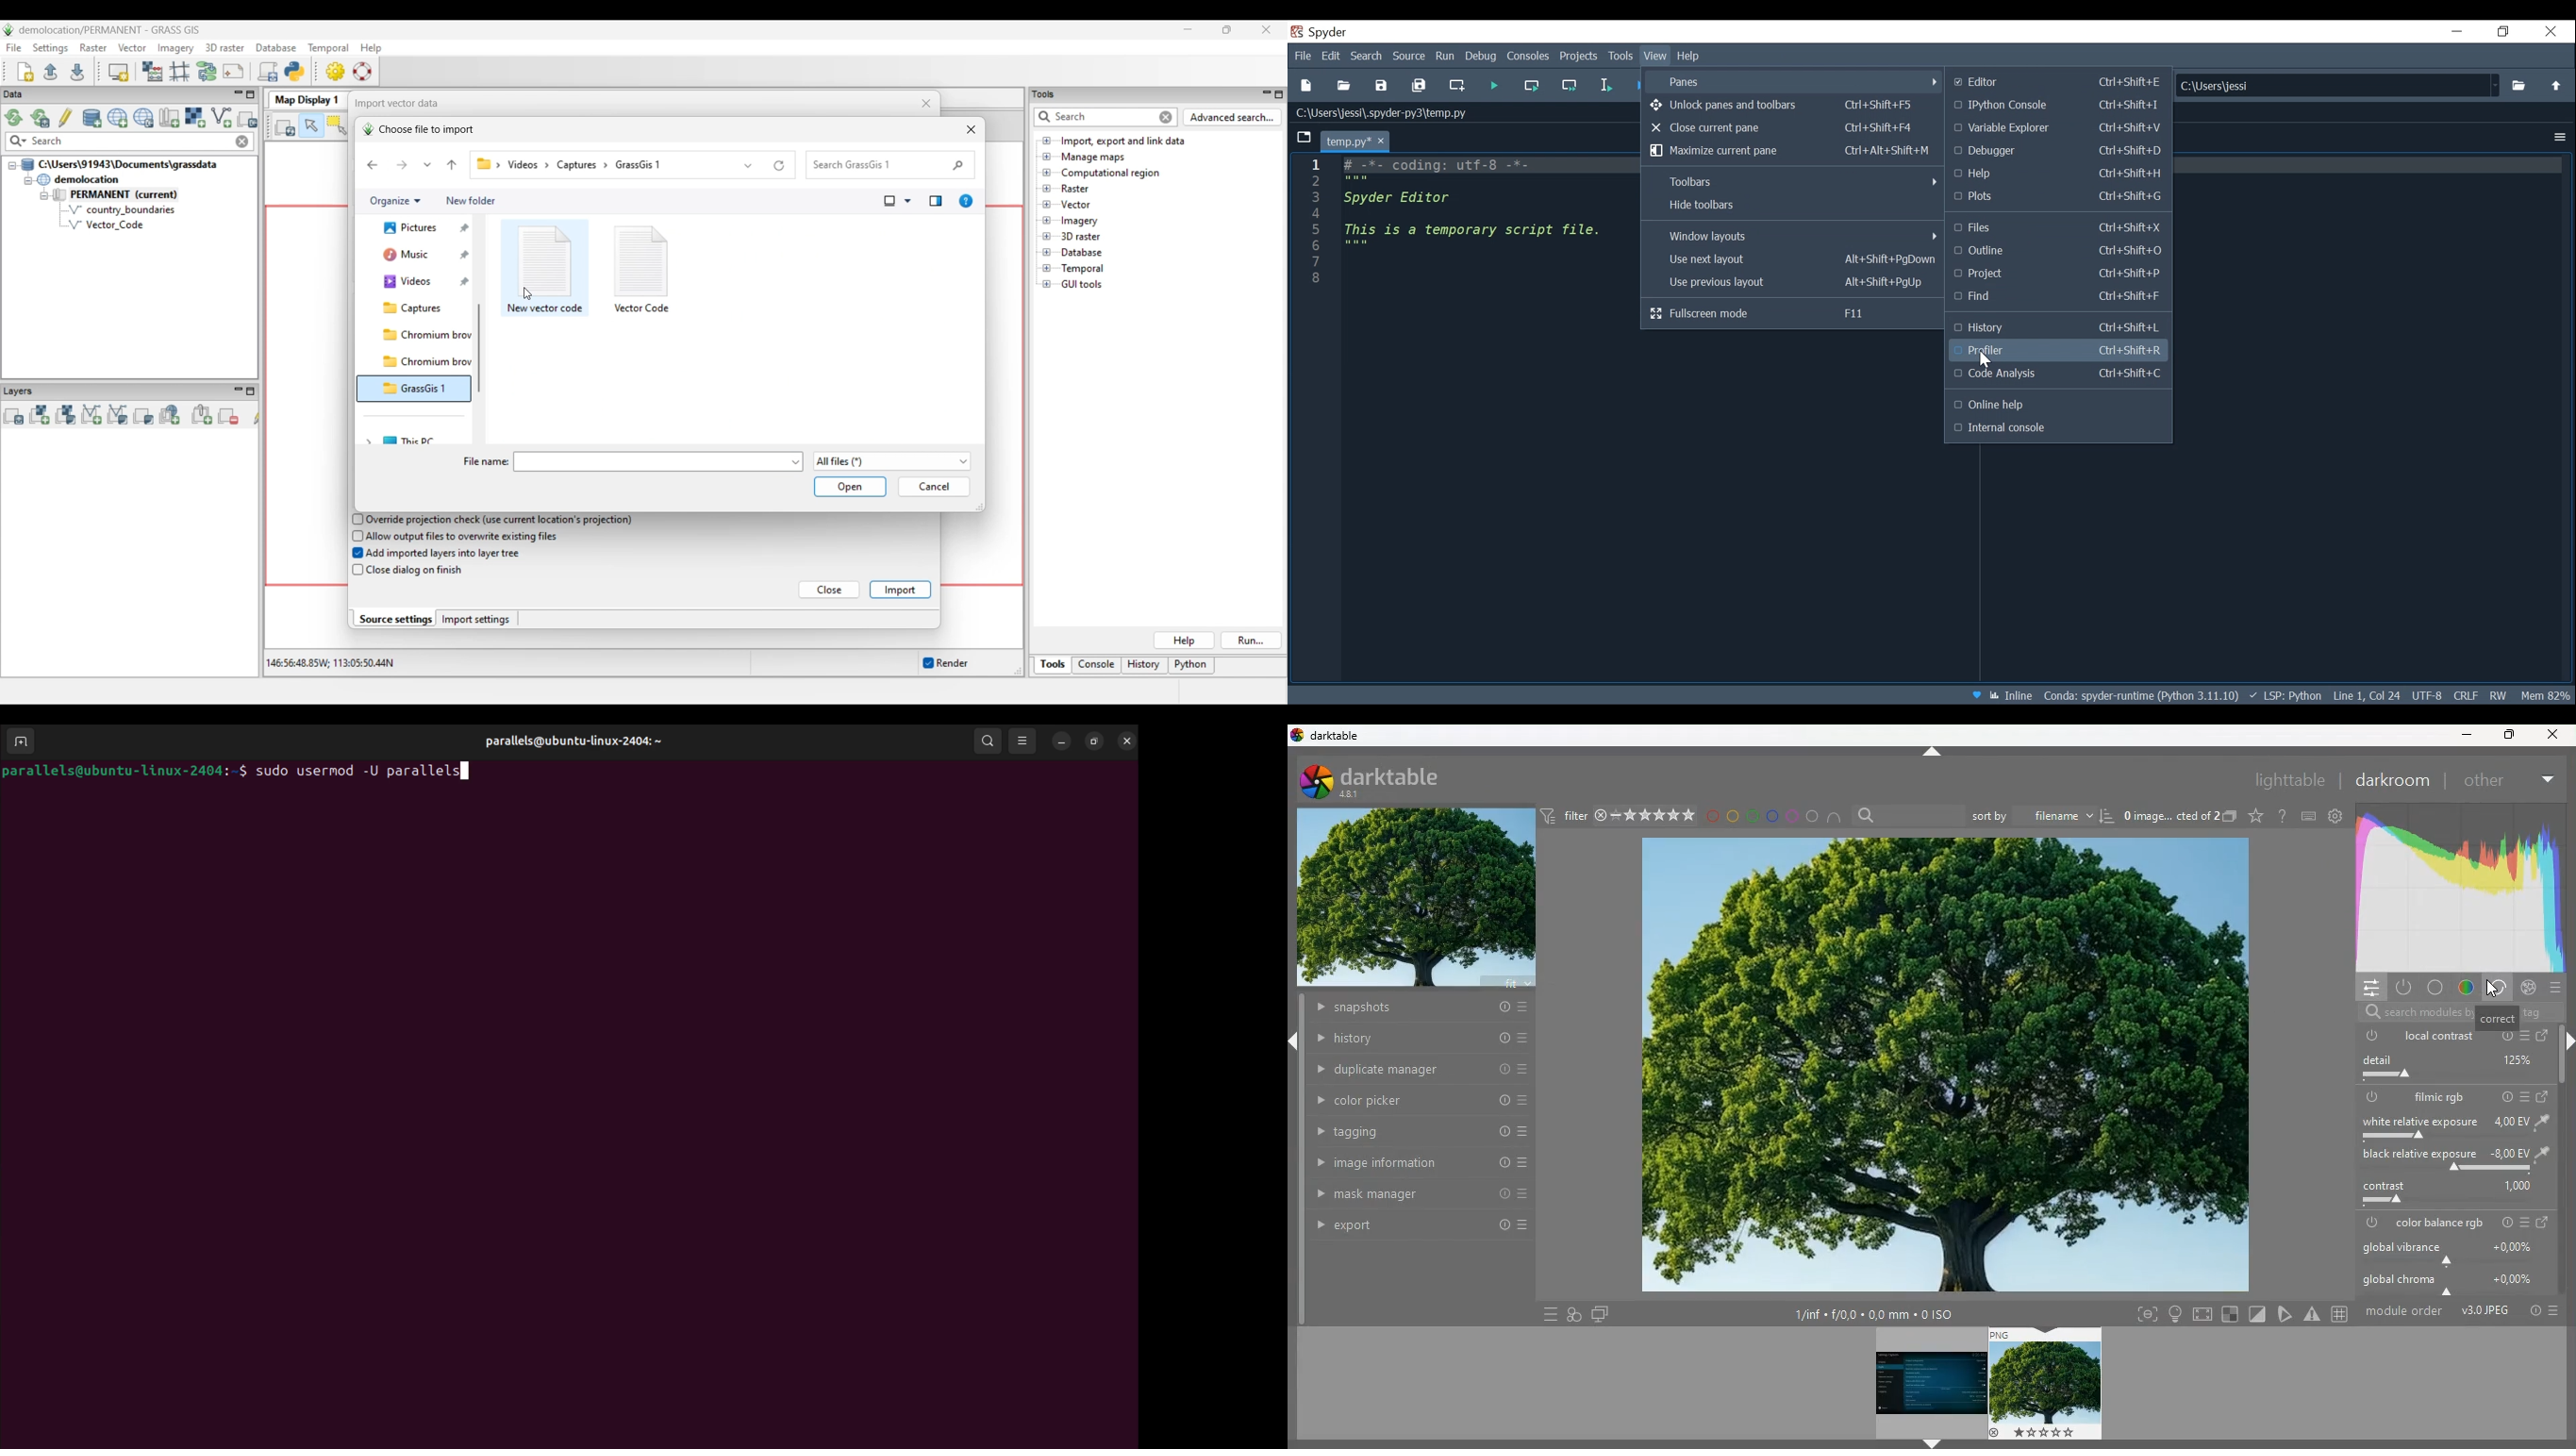  I want to click on Run, so click(1493, 87).